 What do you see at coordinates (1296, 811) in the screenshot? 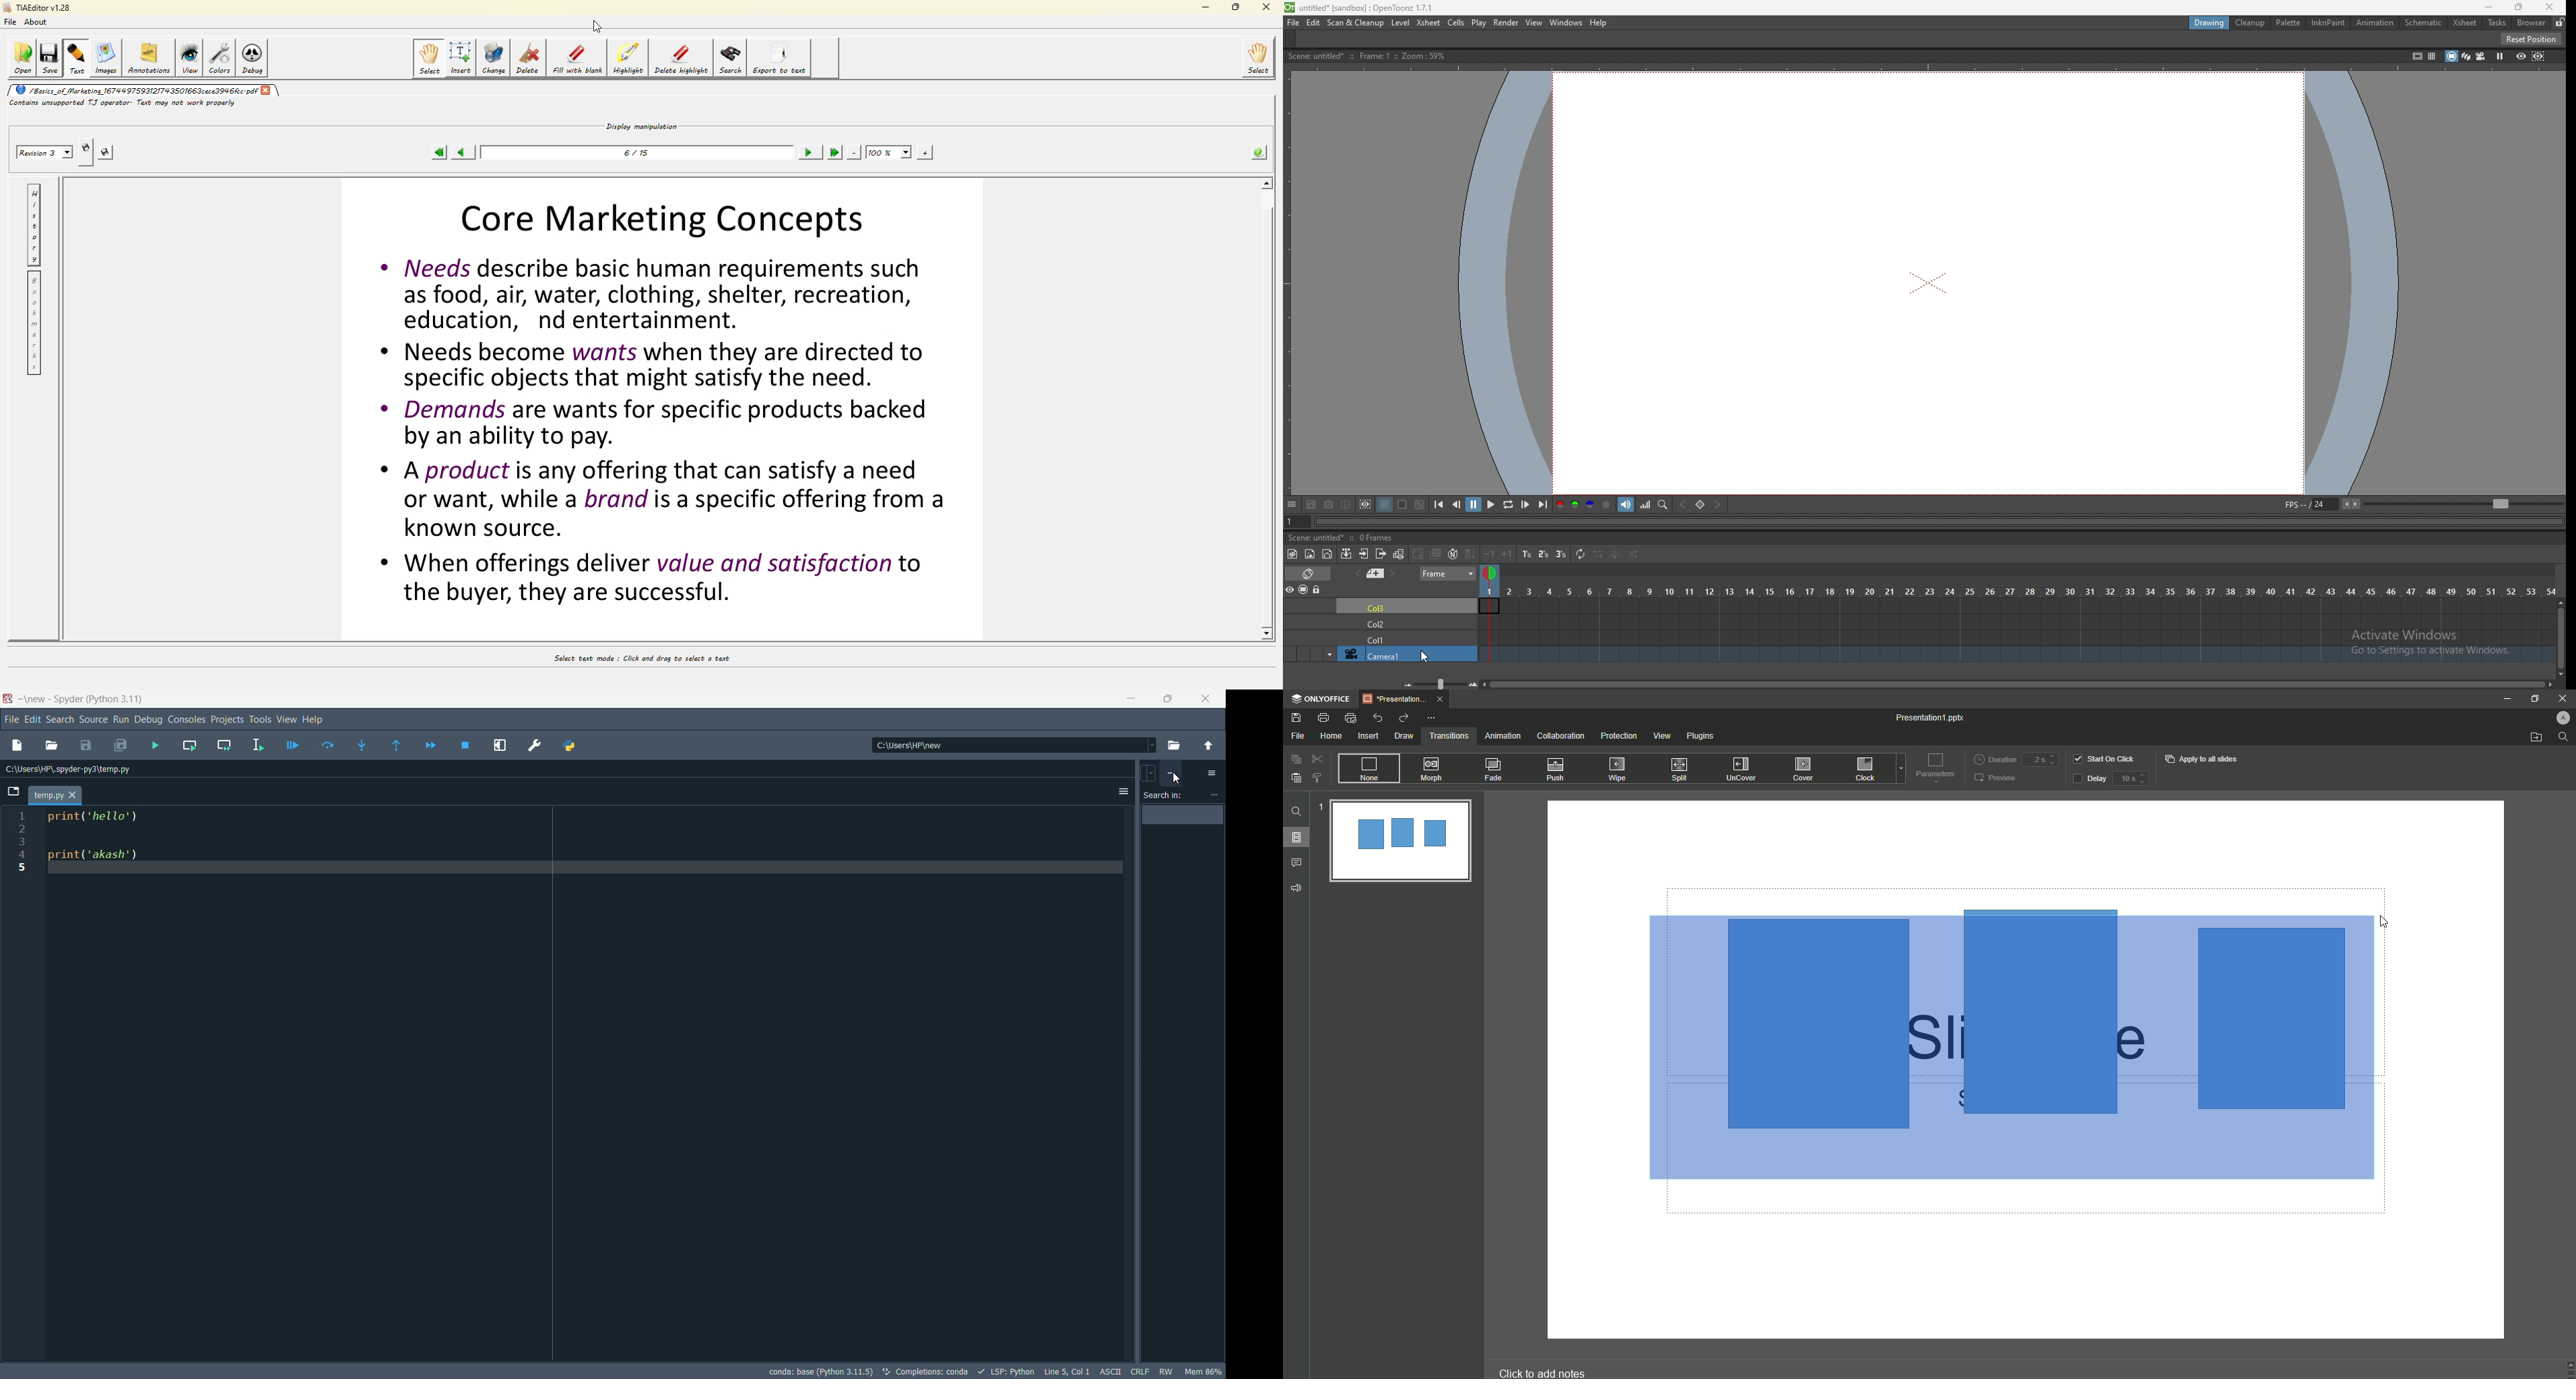
I see `Find` at bounding box center [1296, 811].